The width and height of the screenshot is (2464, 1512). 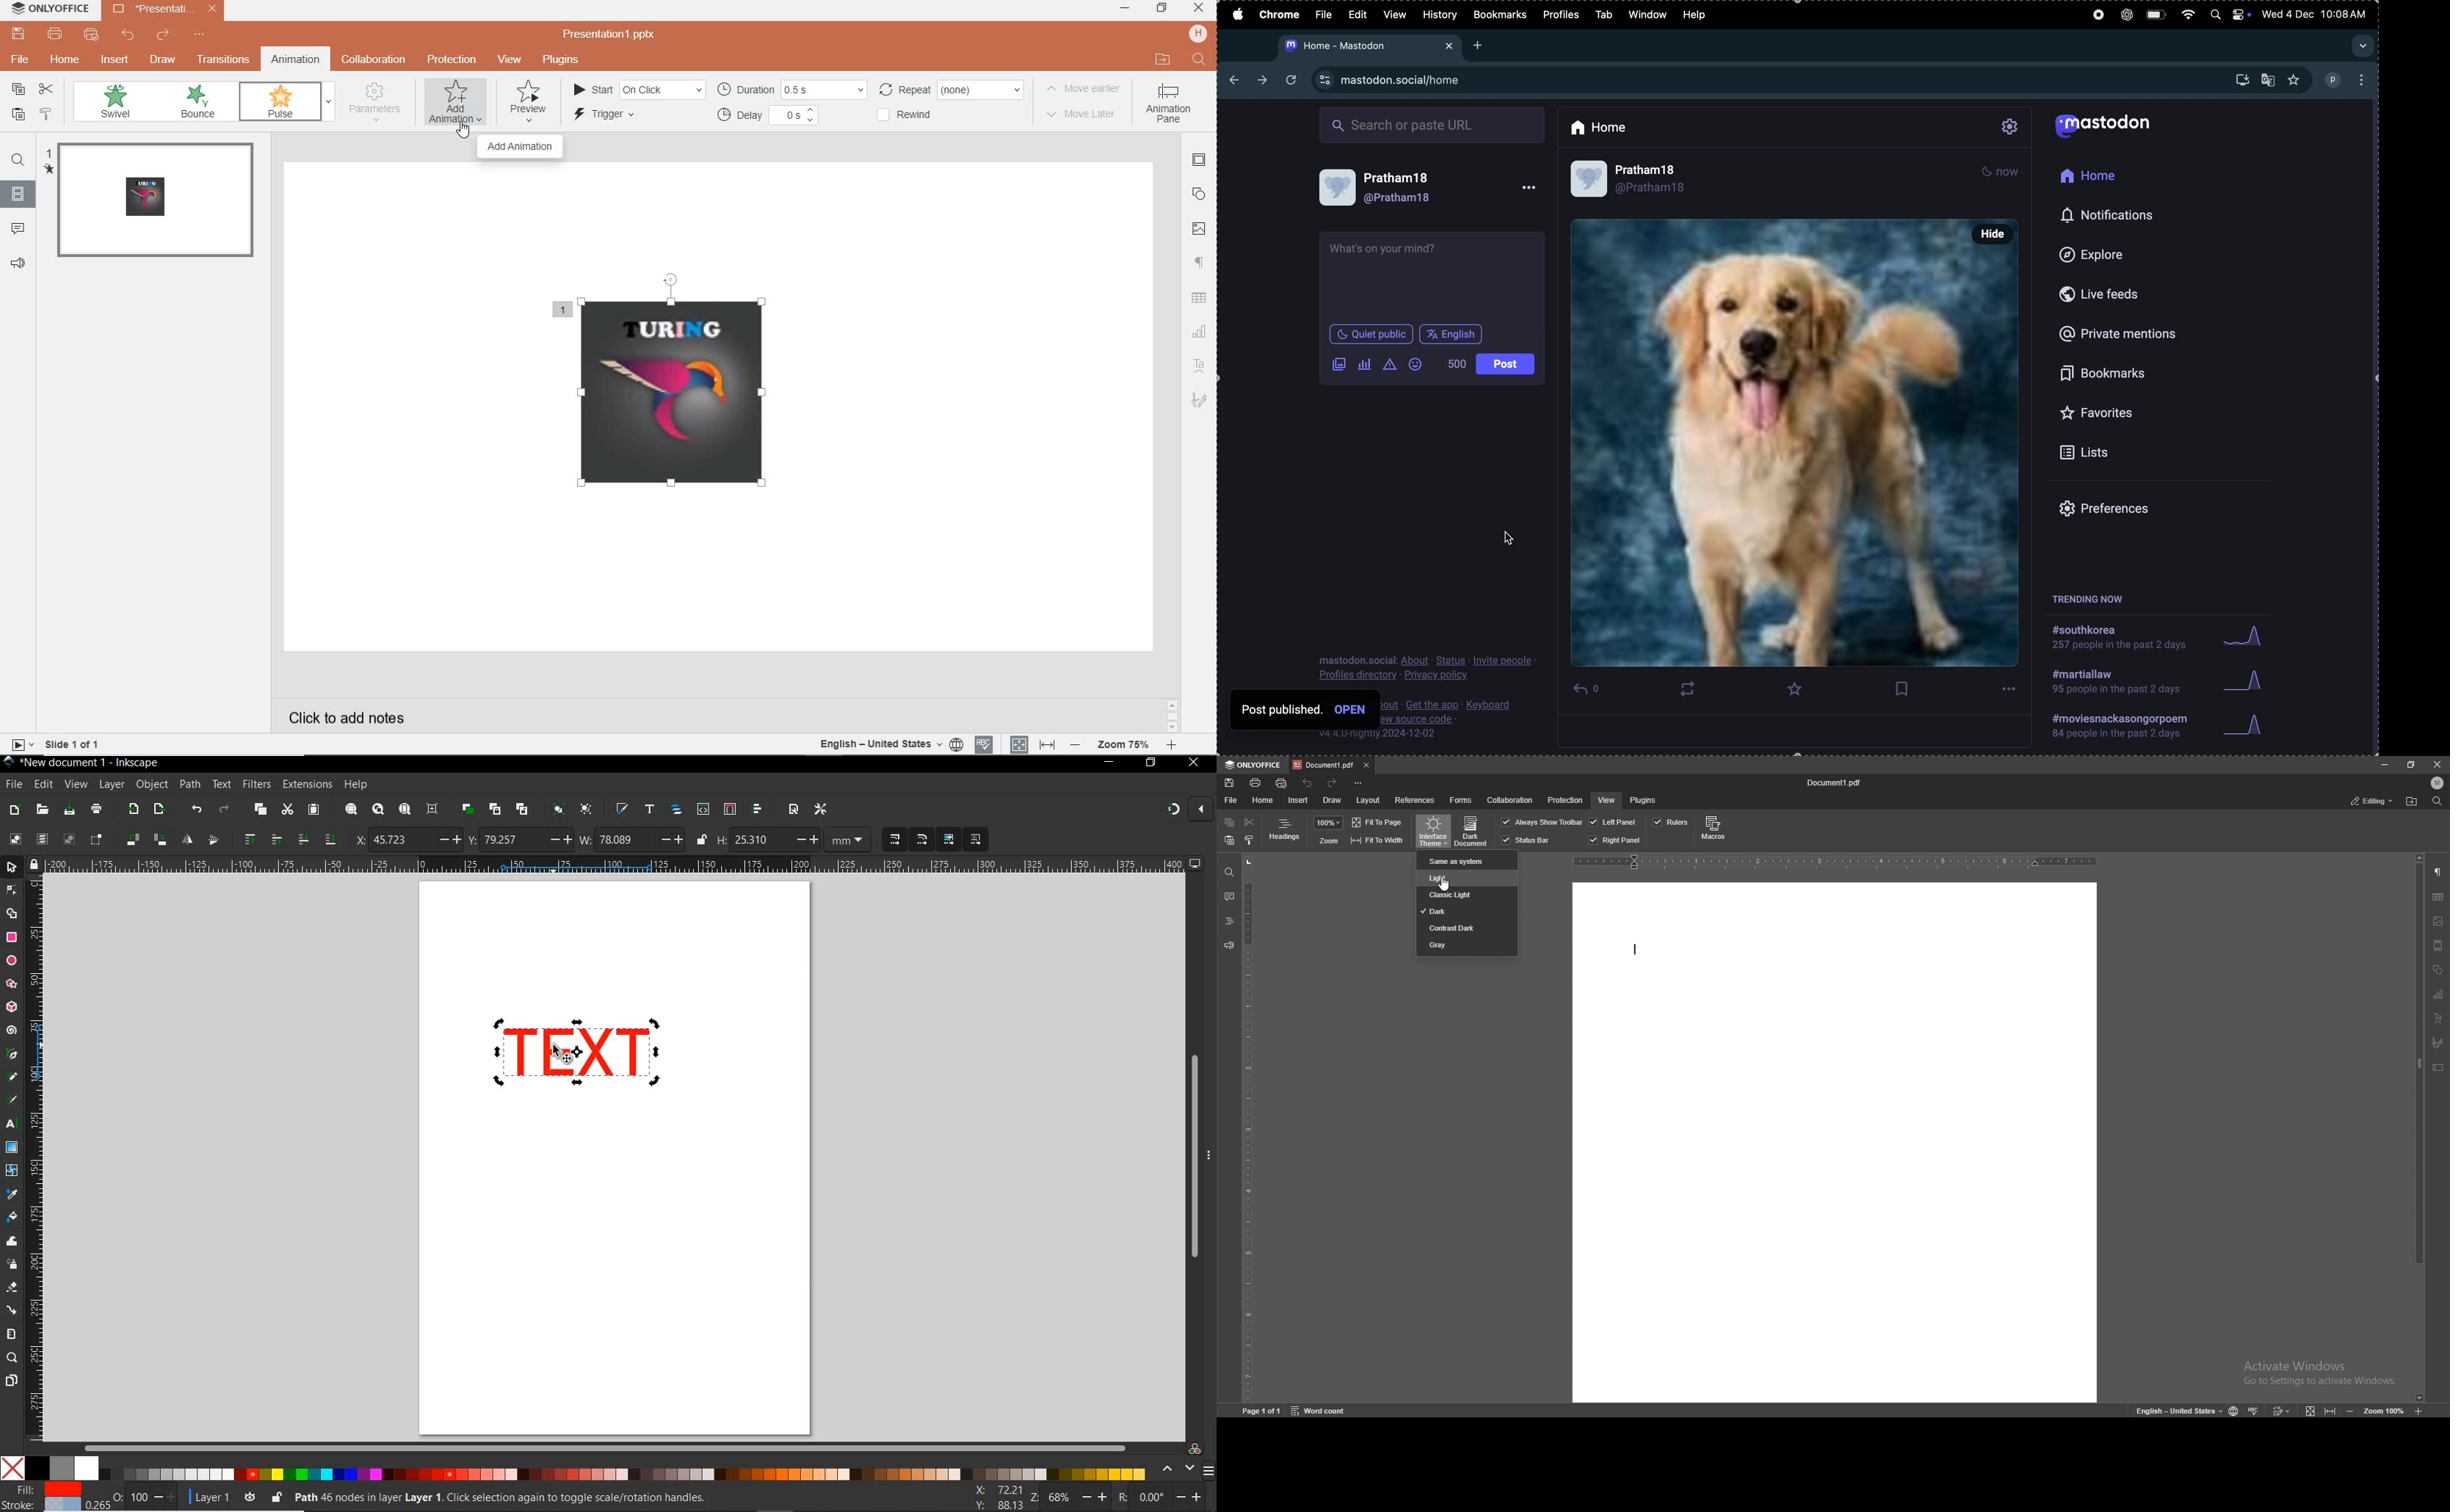 What do you see at coordinates (2103, 251) in the screenshot?
I see `Explore` at bounding box center [2103, 251].